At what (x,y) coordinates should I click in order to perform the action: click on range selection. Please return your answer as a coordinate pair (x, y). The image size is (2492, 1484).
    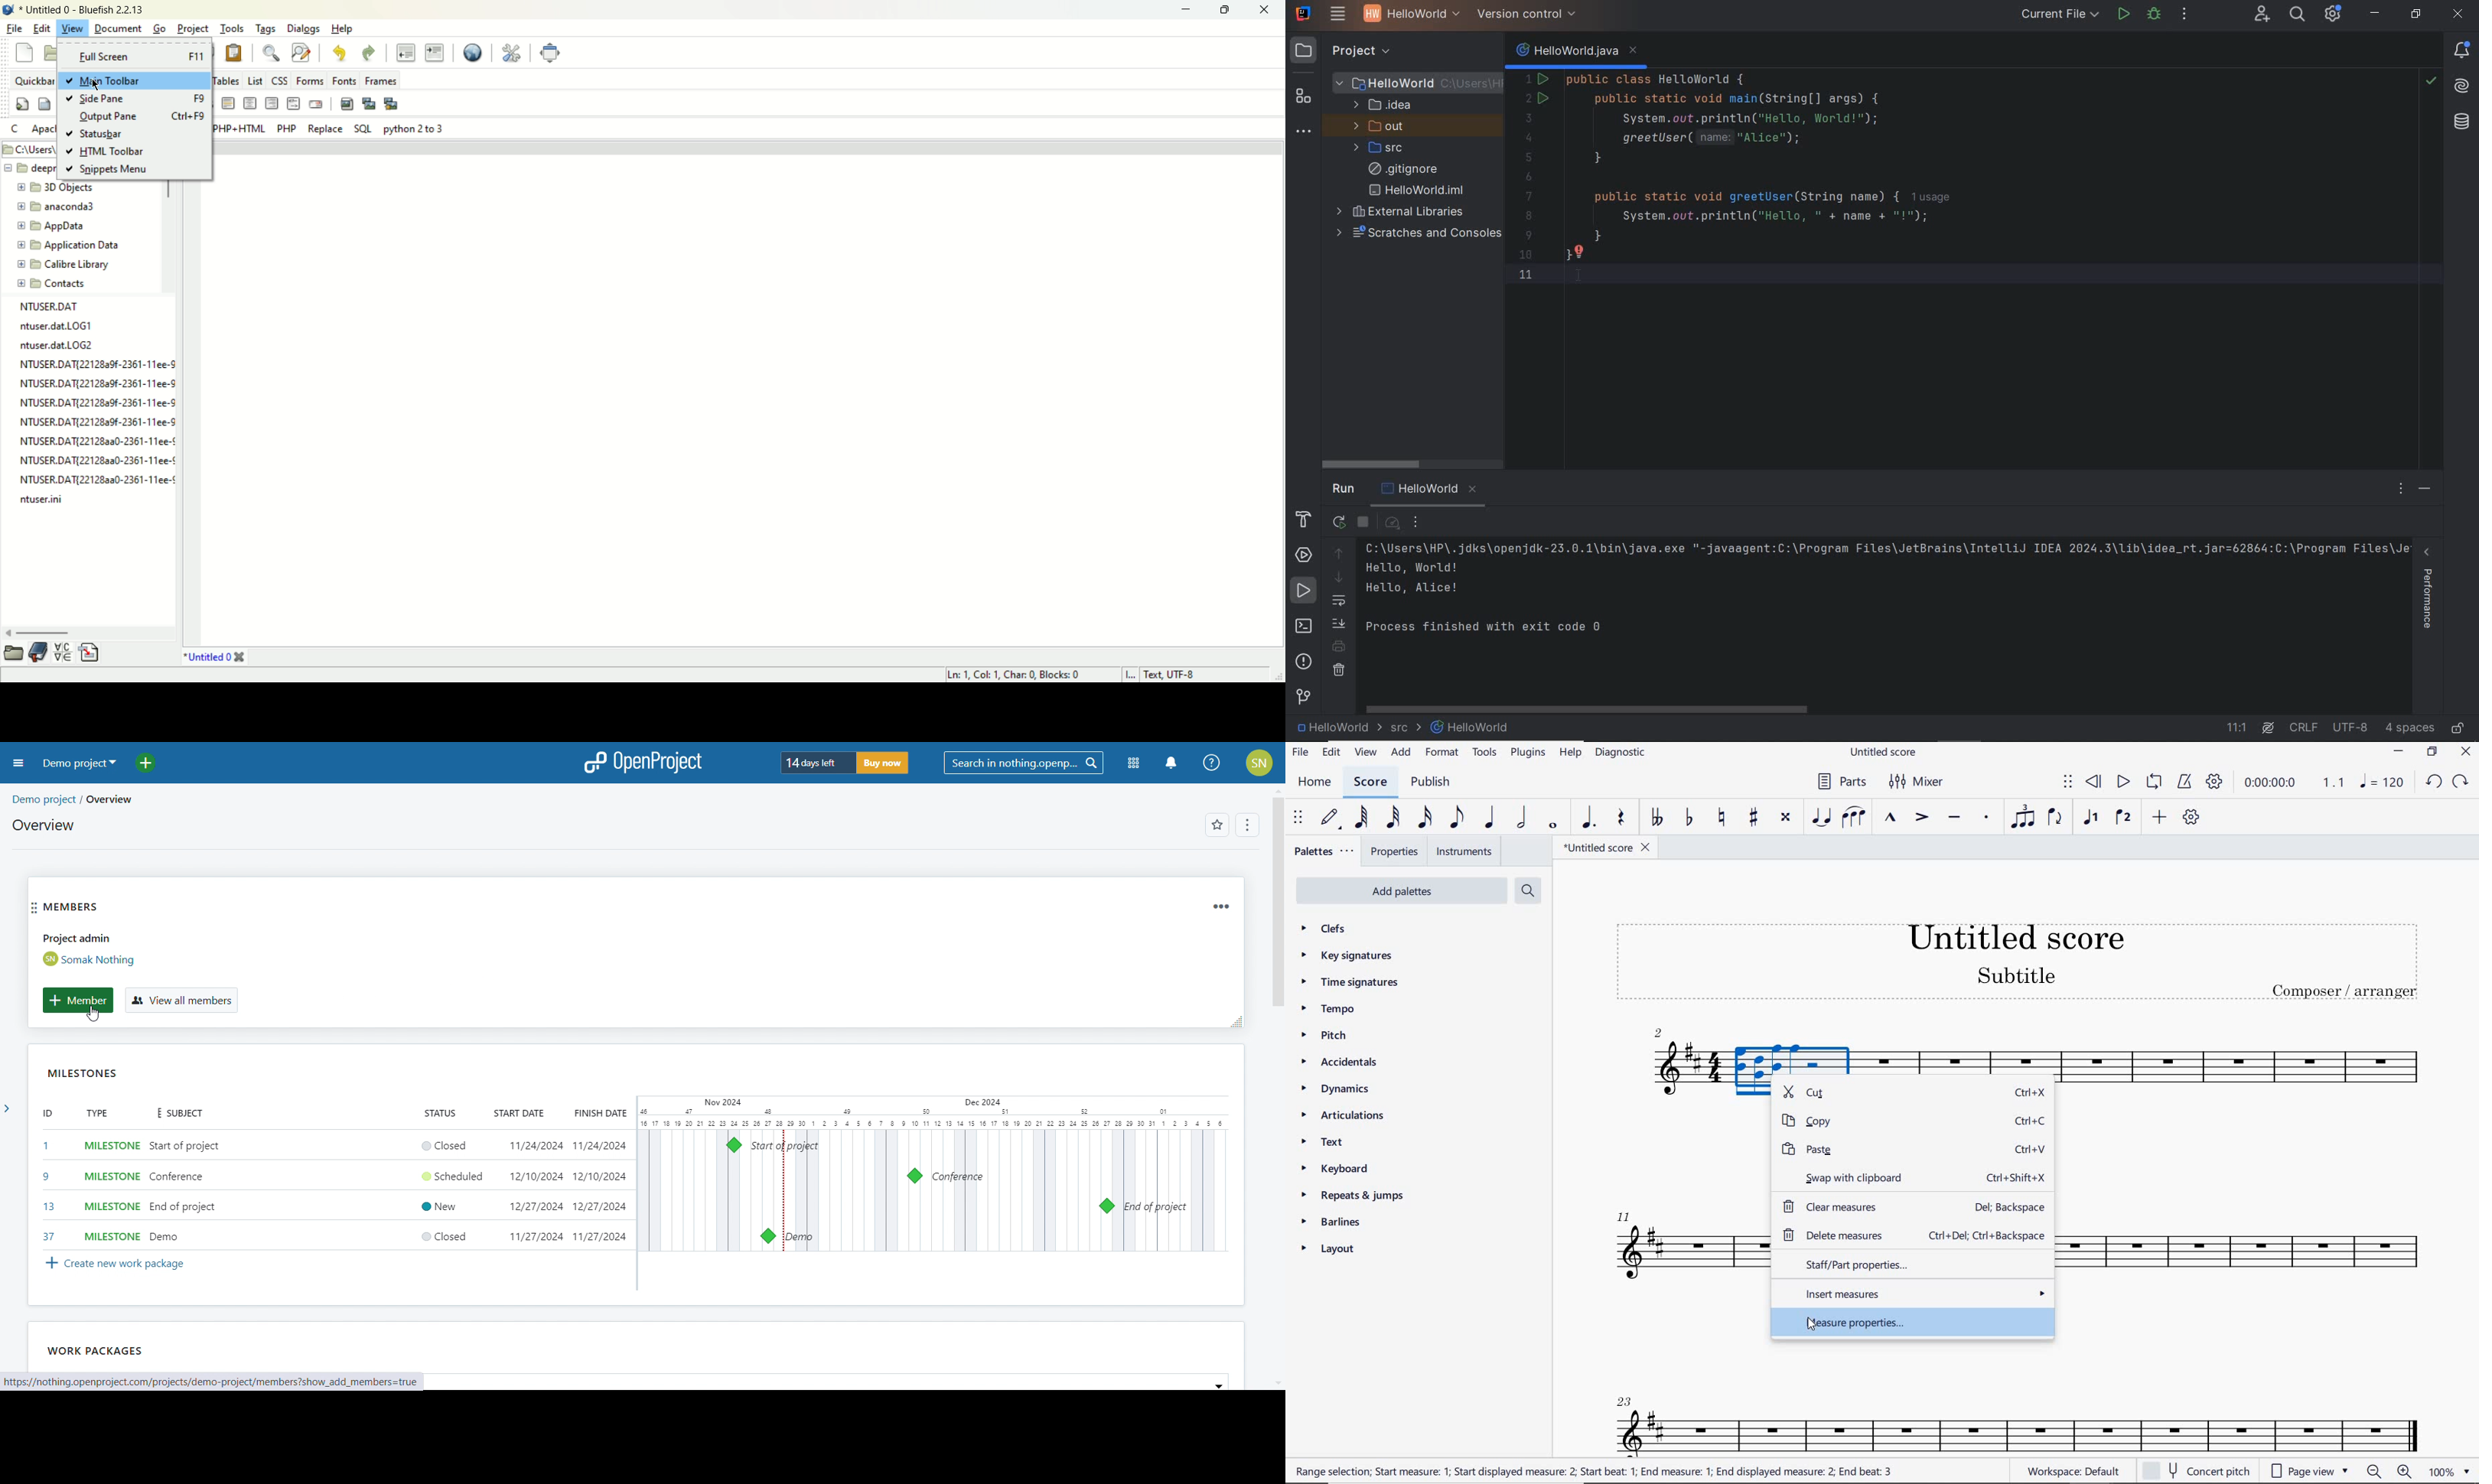
    Looking at the image, I should click on (1595, 1472).